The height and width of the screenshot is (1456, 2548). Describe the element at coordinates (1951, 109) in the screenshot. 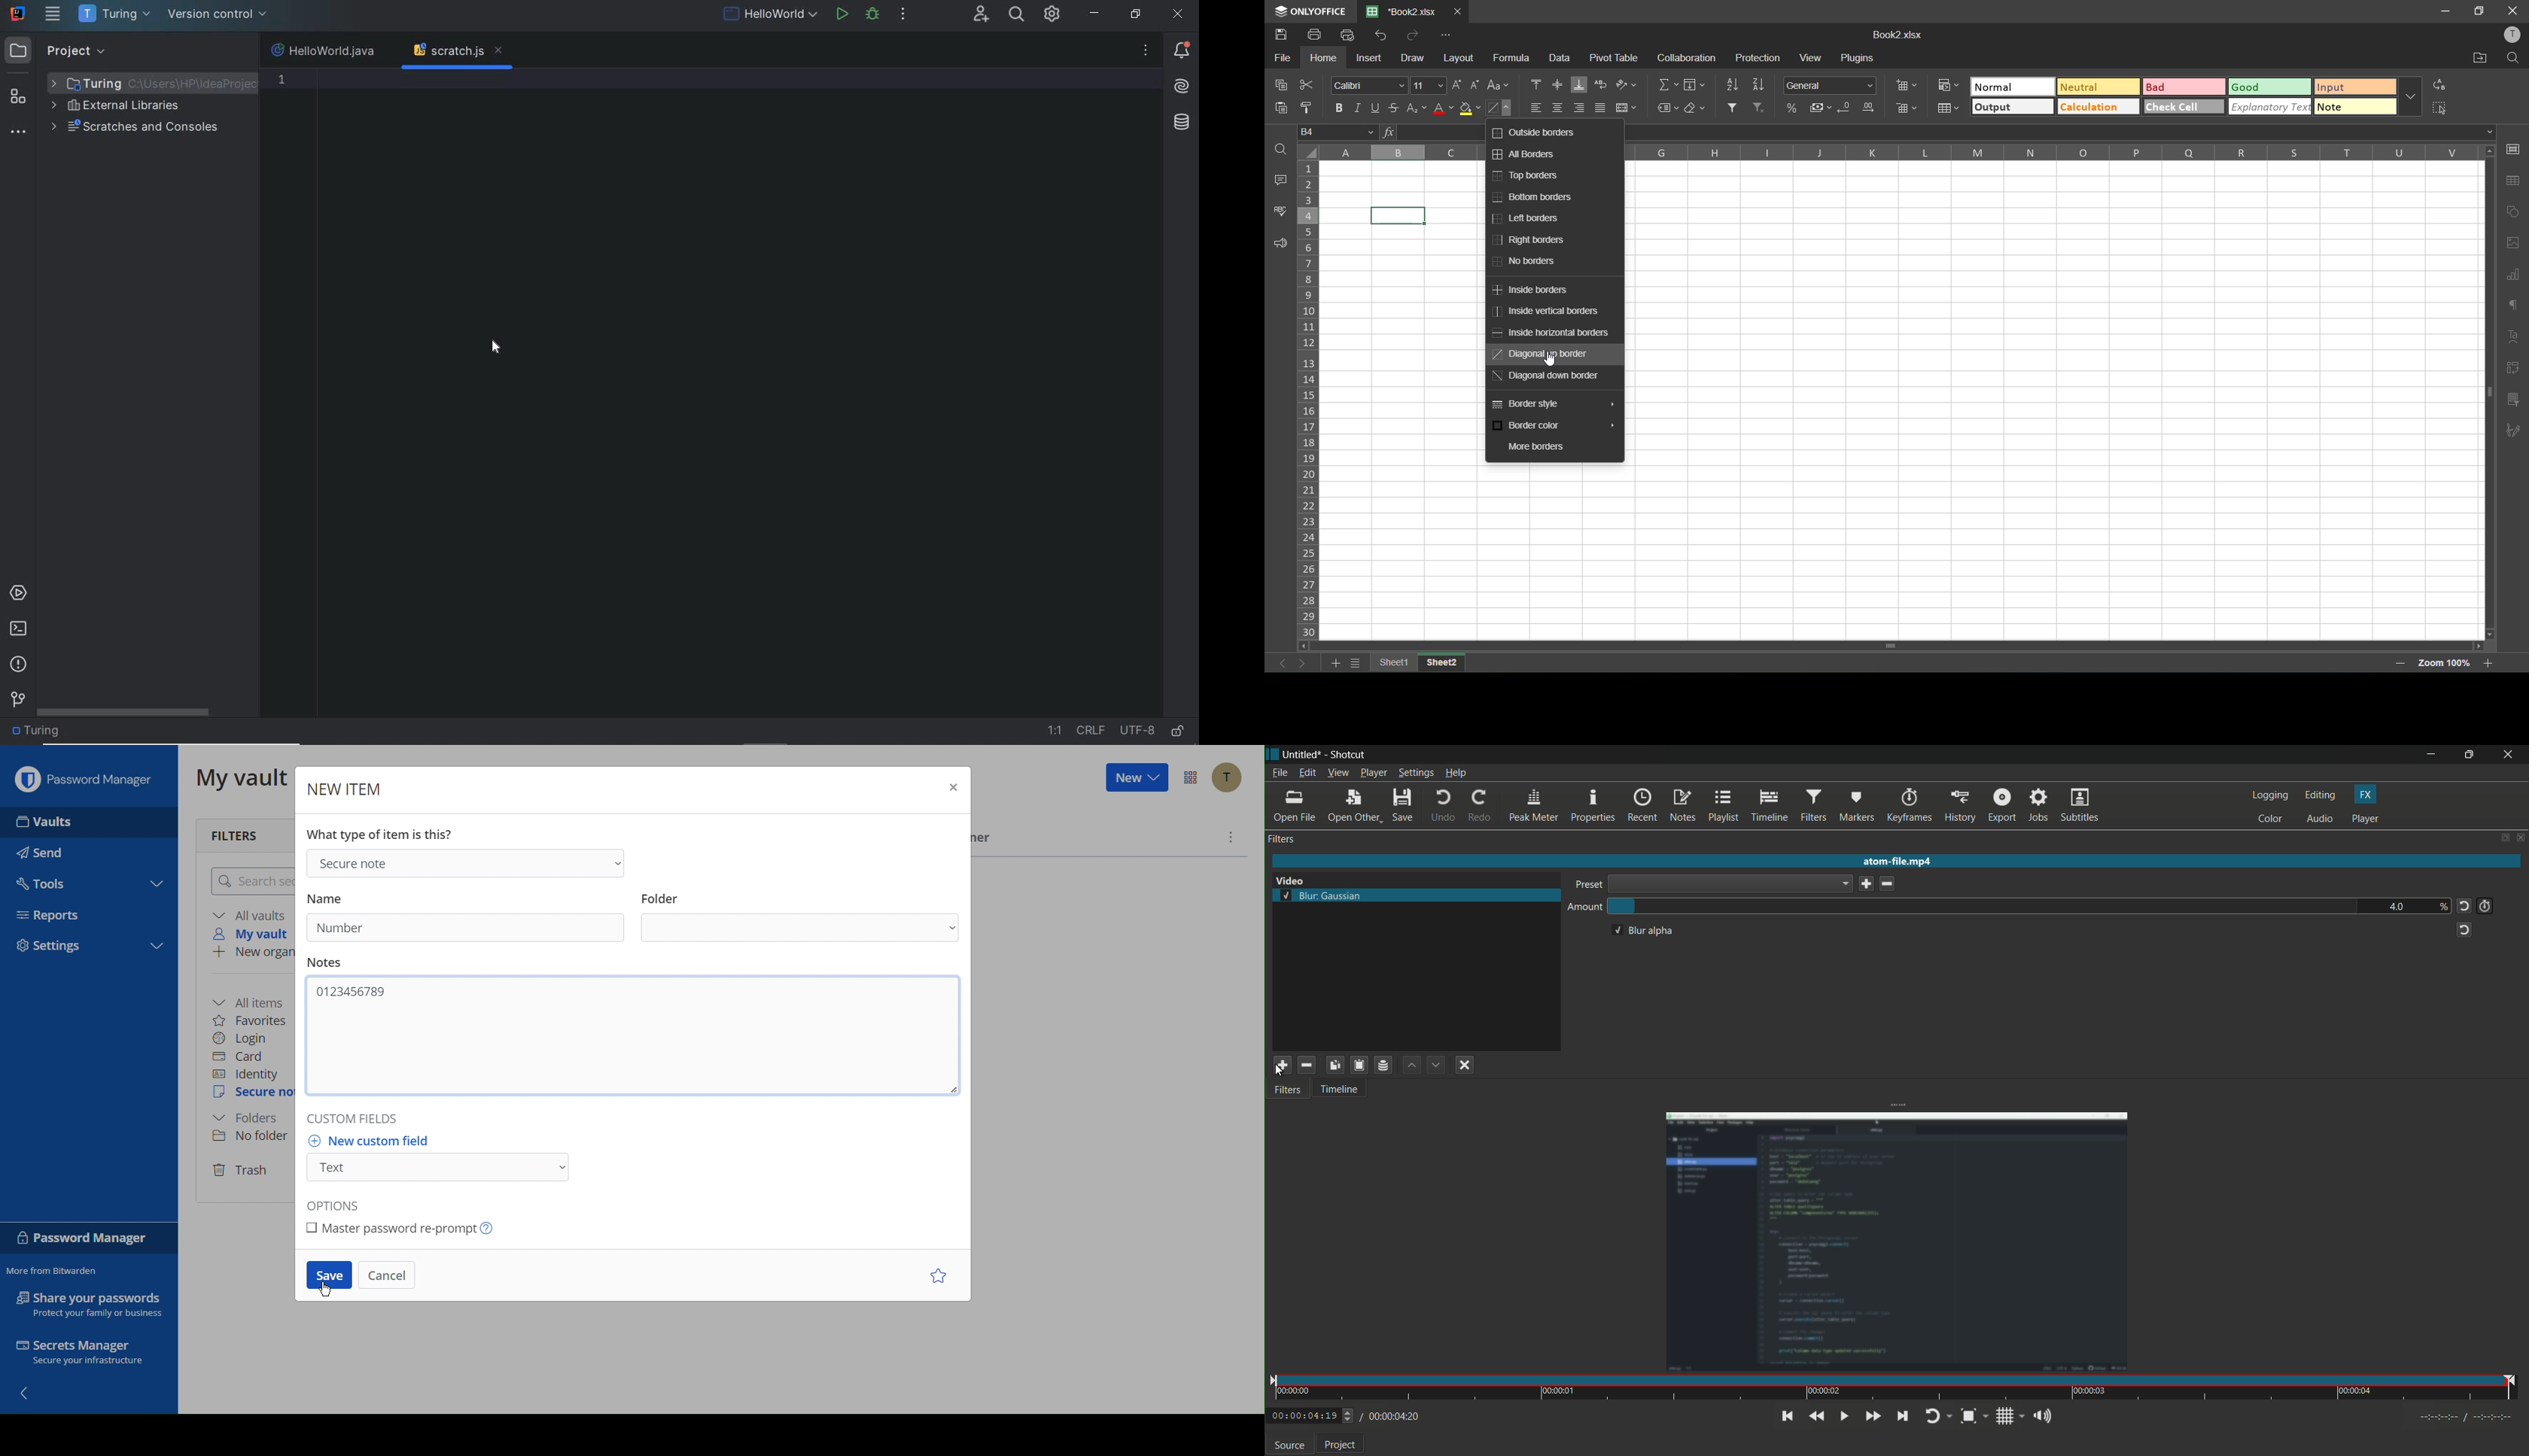

I see `format as table` at that location.